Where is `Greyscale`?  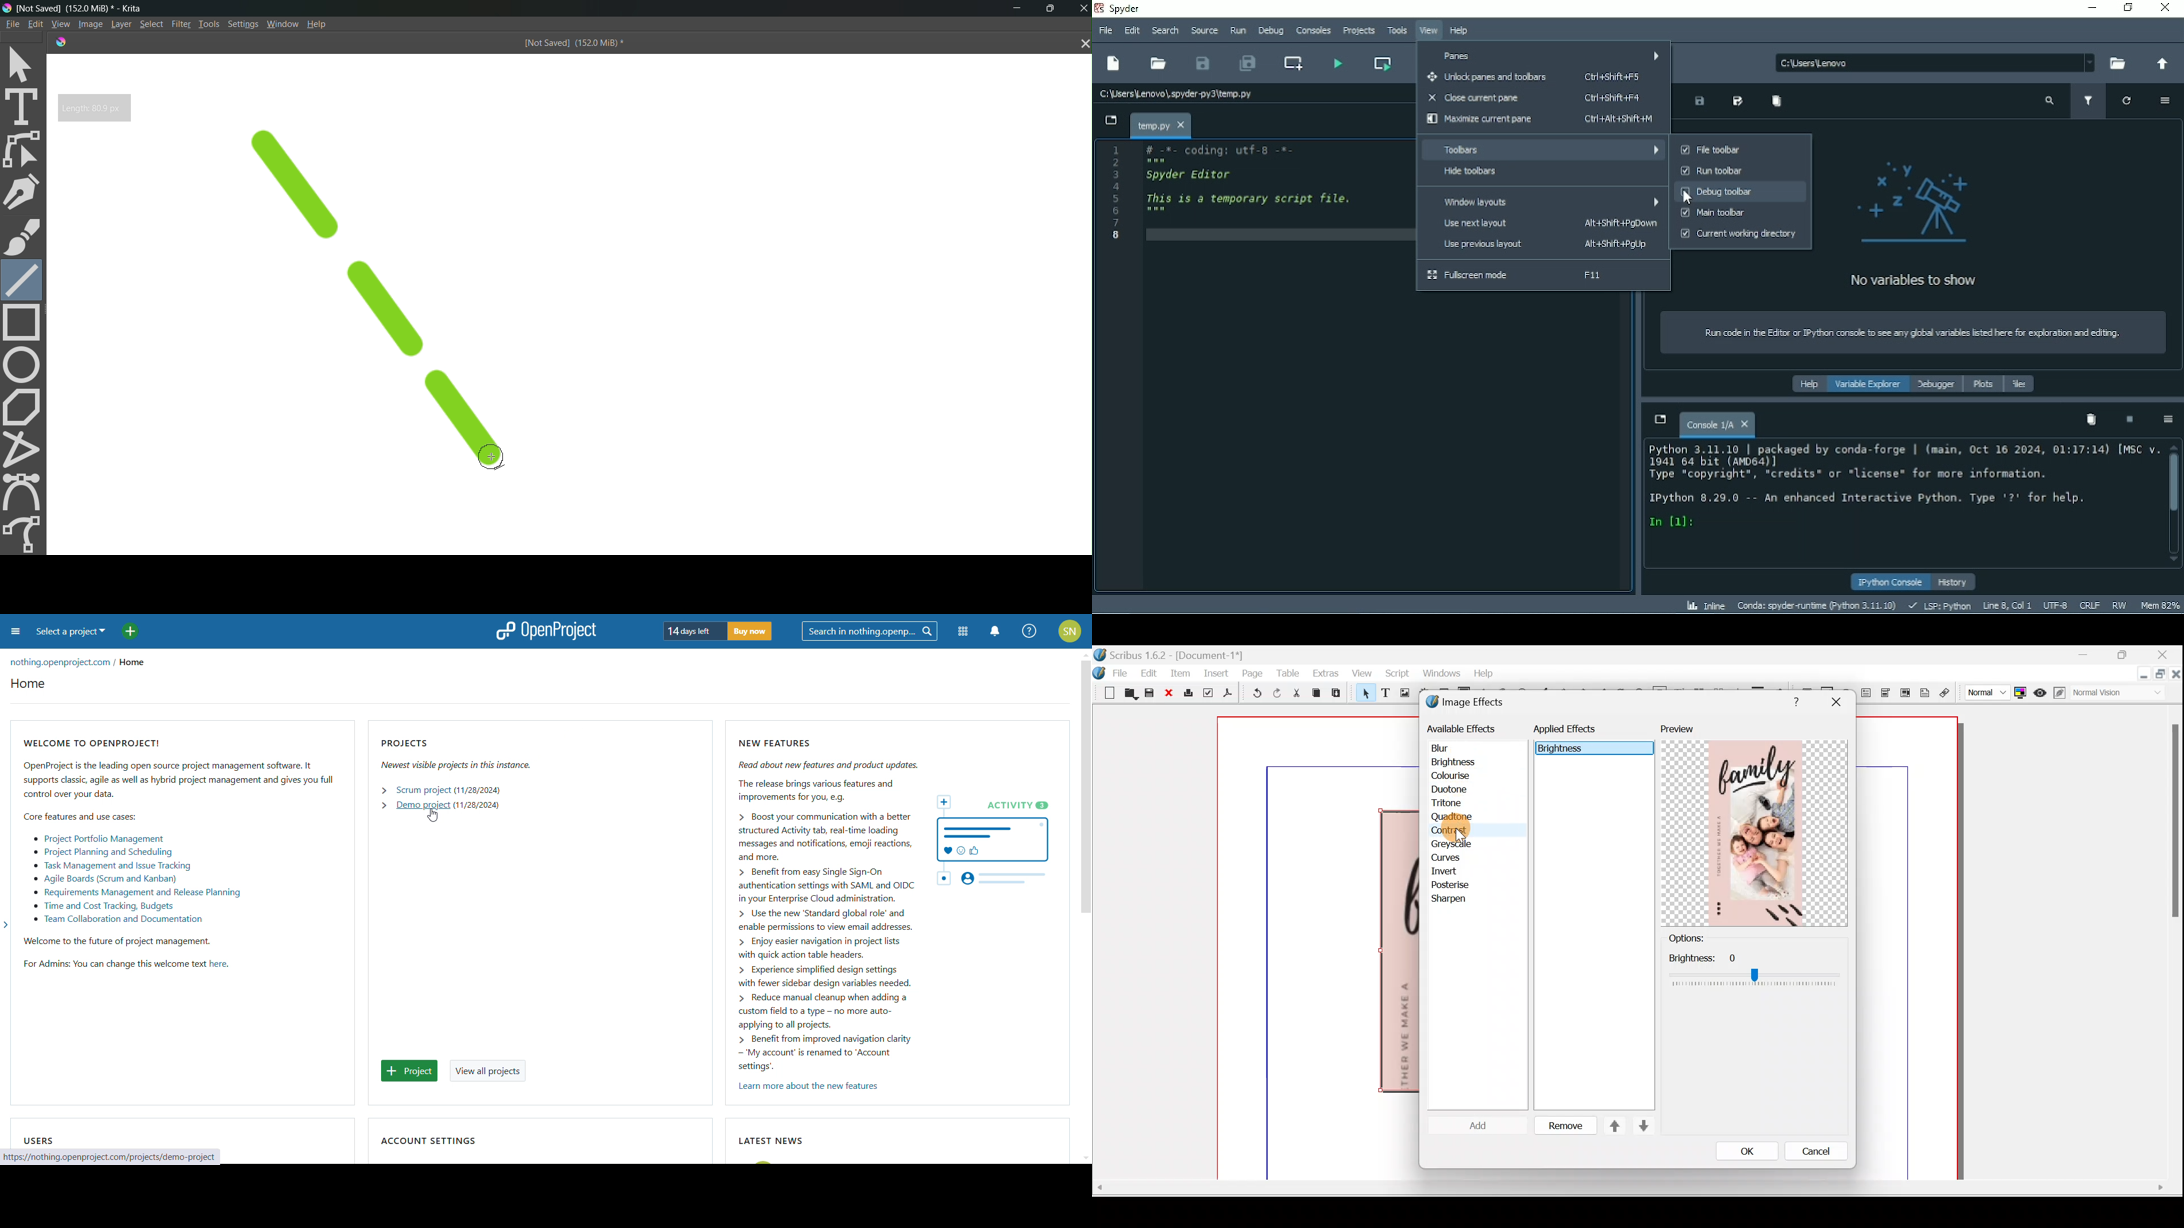 Greyscale is located at coordinates (1456, 844).